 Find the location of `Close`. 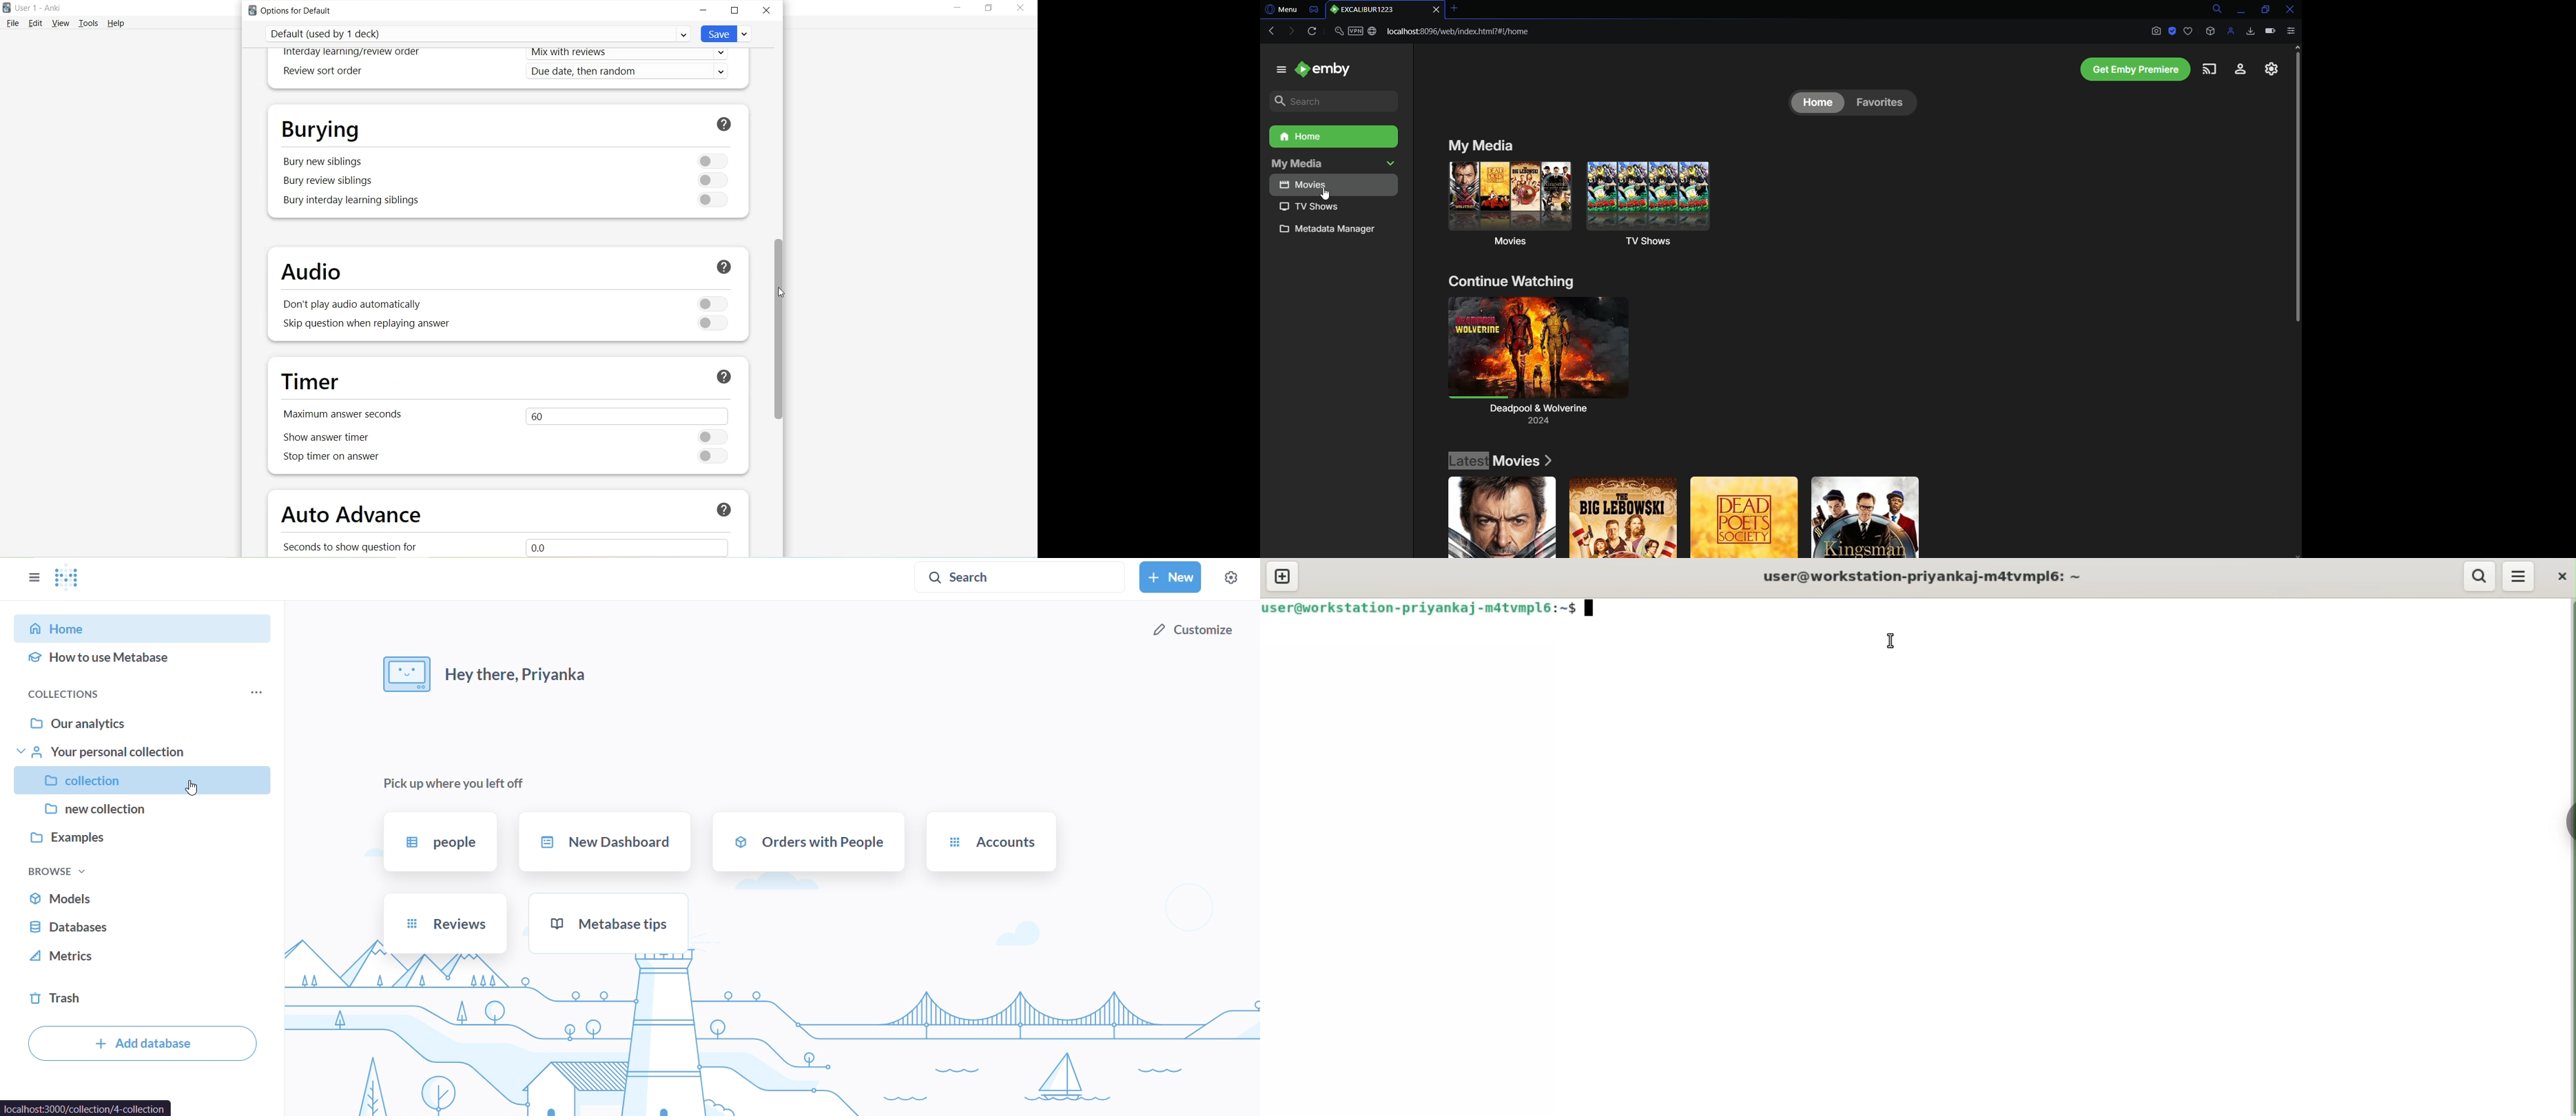

Close is located at coordinates (767, 10).